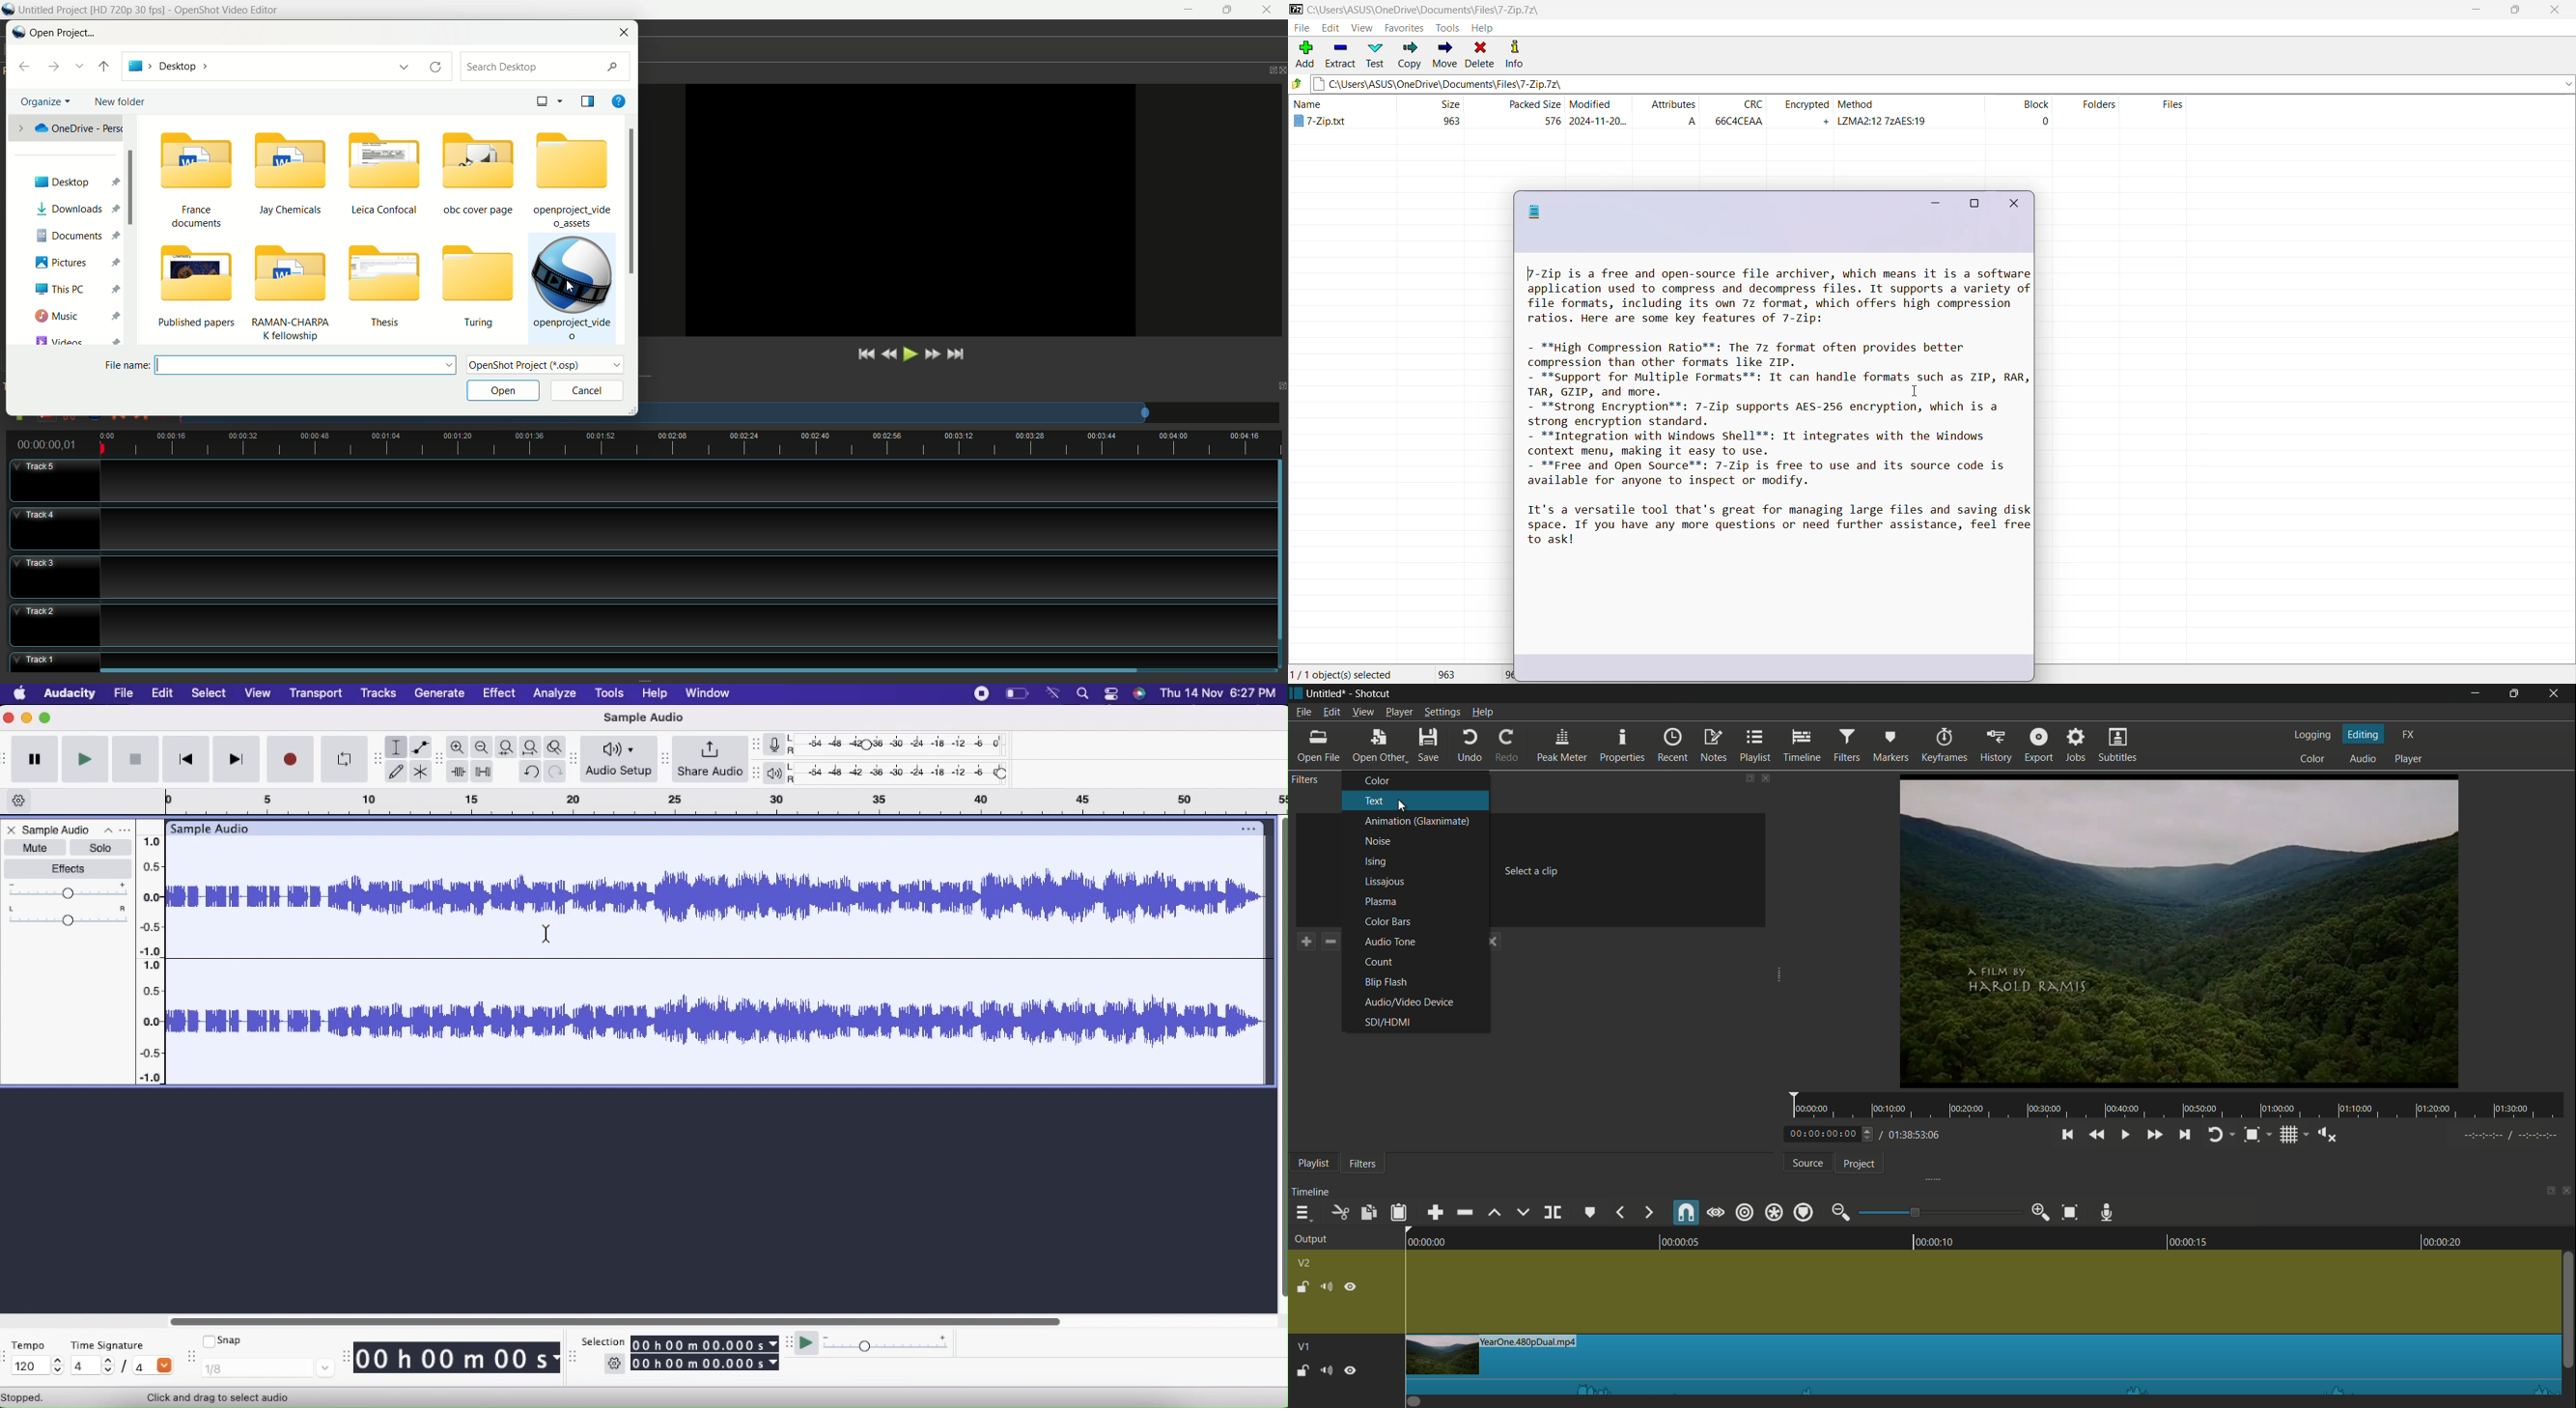  I want to click on track 4, so click(641, 529).